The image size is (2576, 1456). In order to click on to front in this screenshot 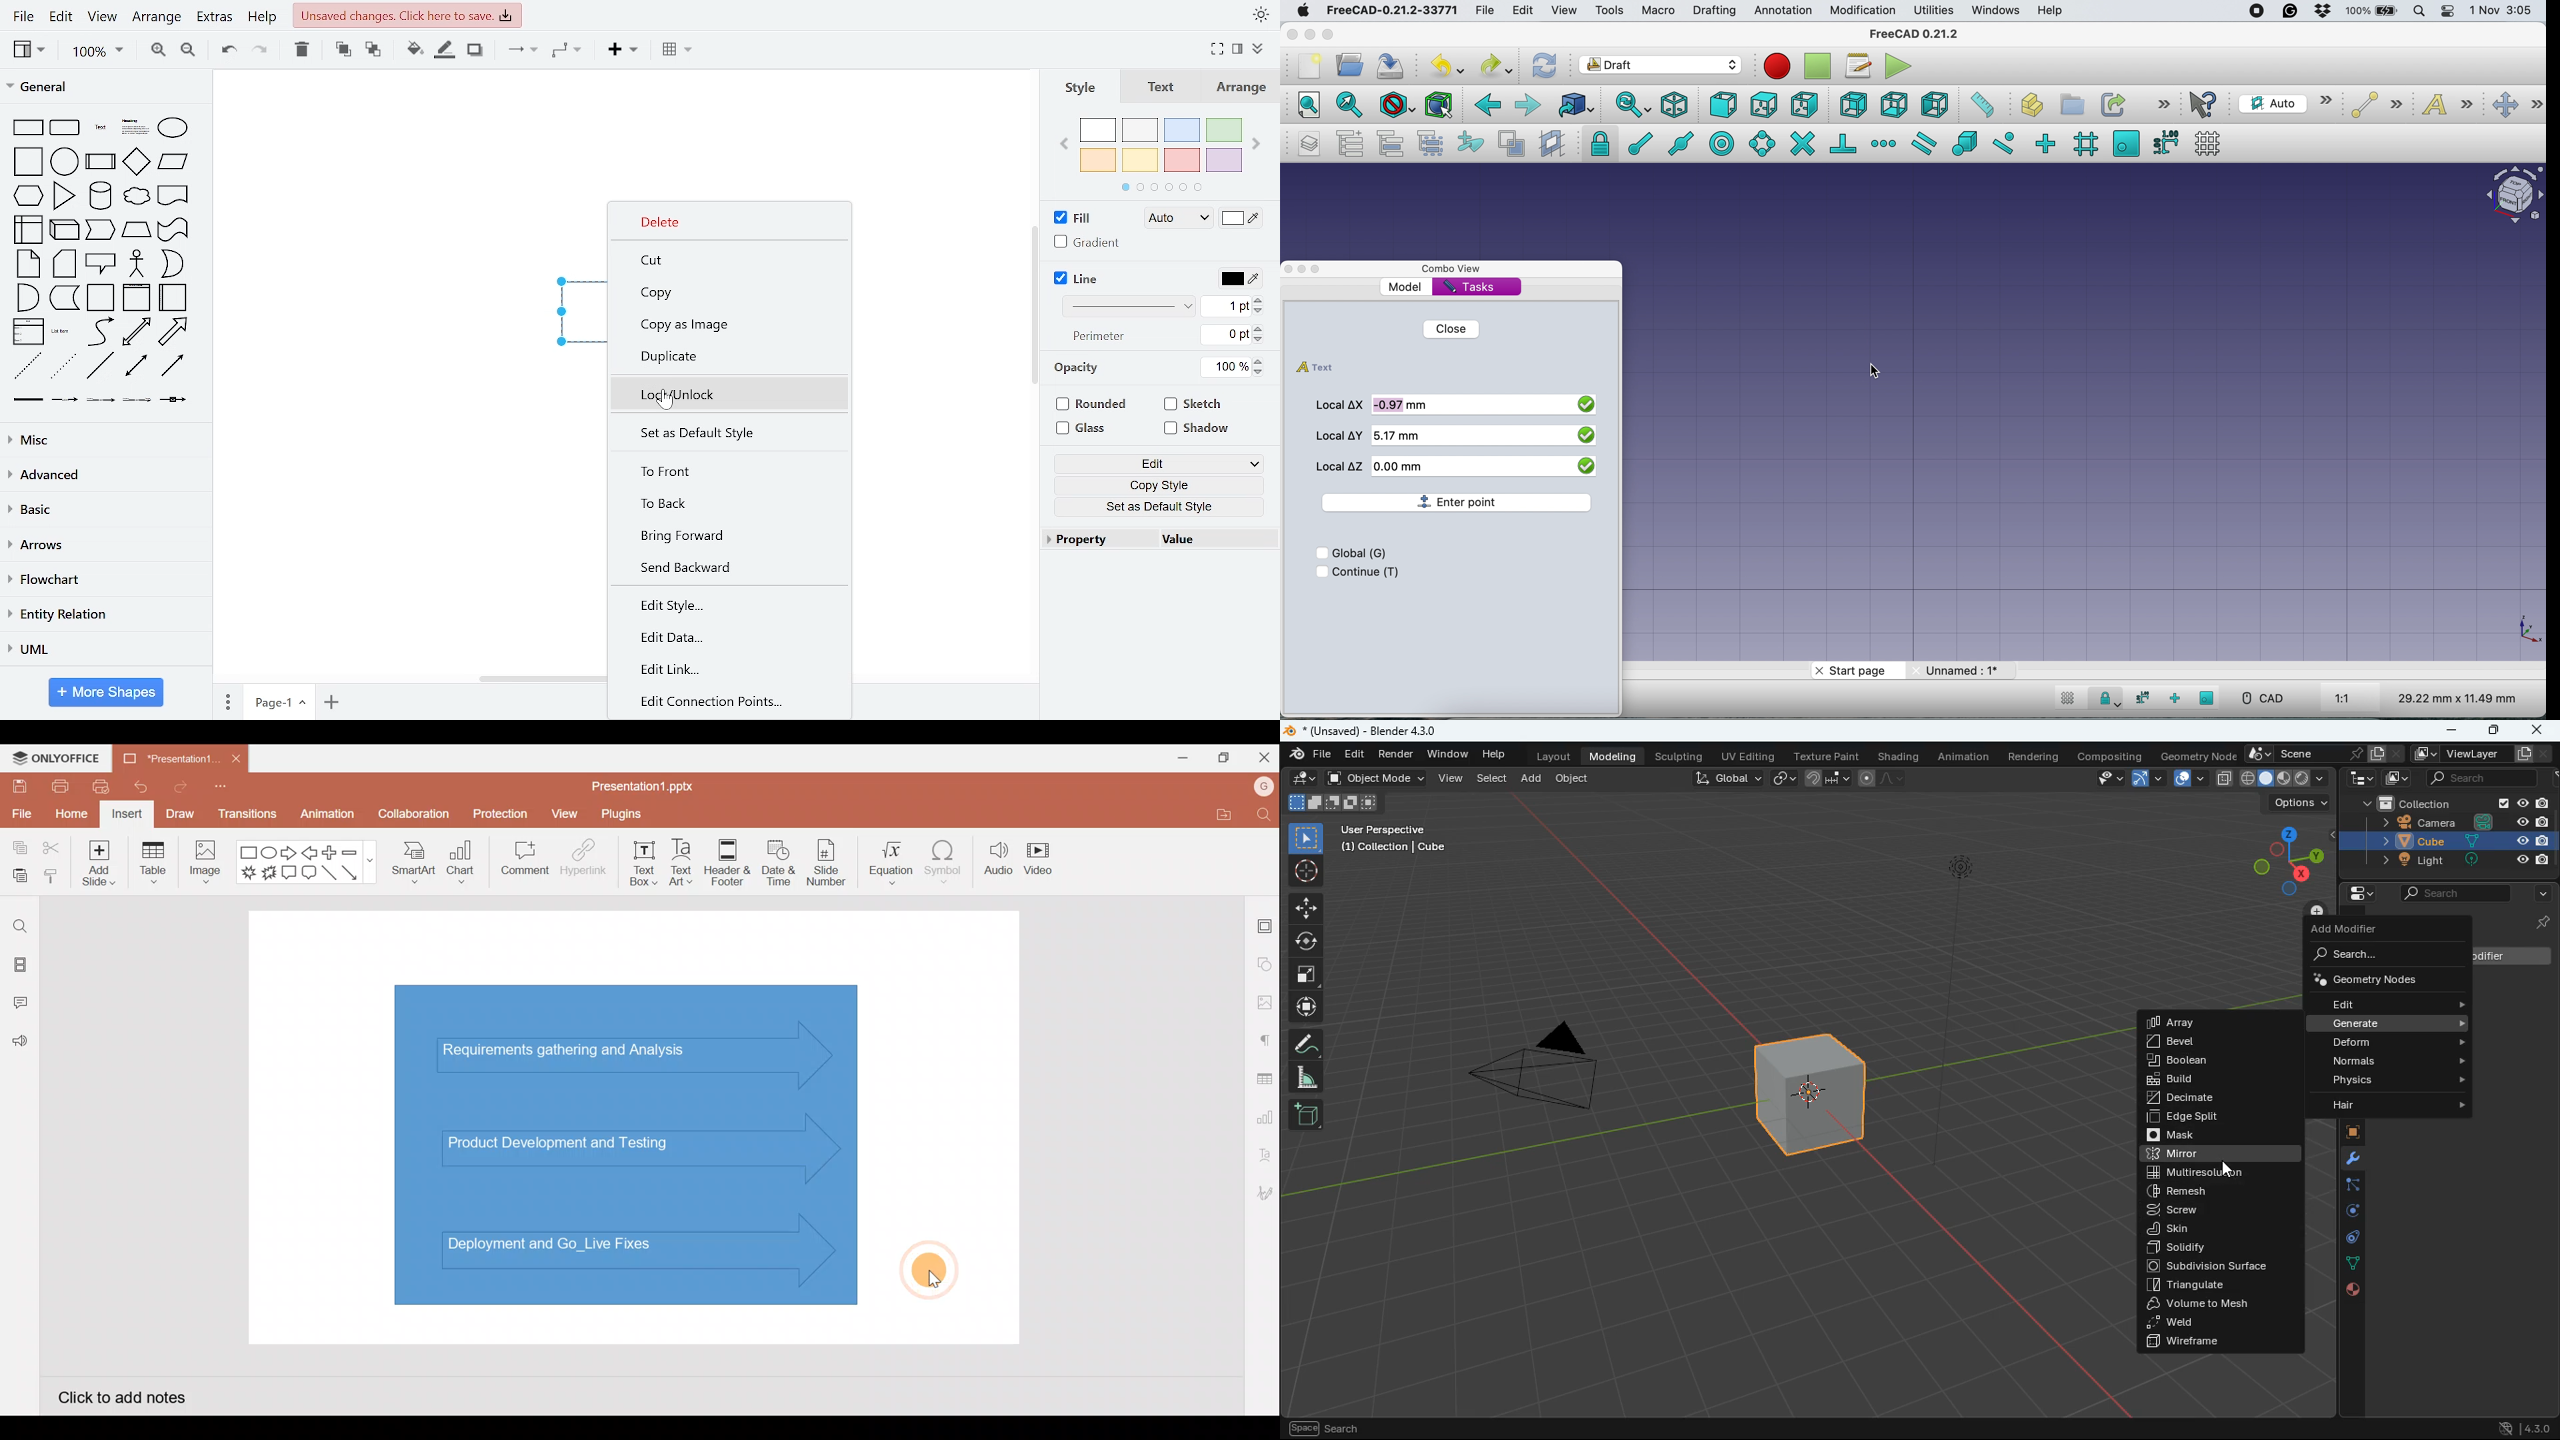, I will do `click(722, 470)`.